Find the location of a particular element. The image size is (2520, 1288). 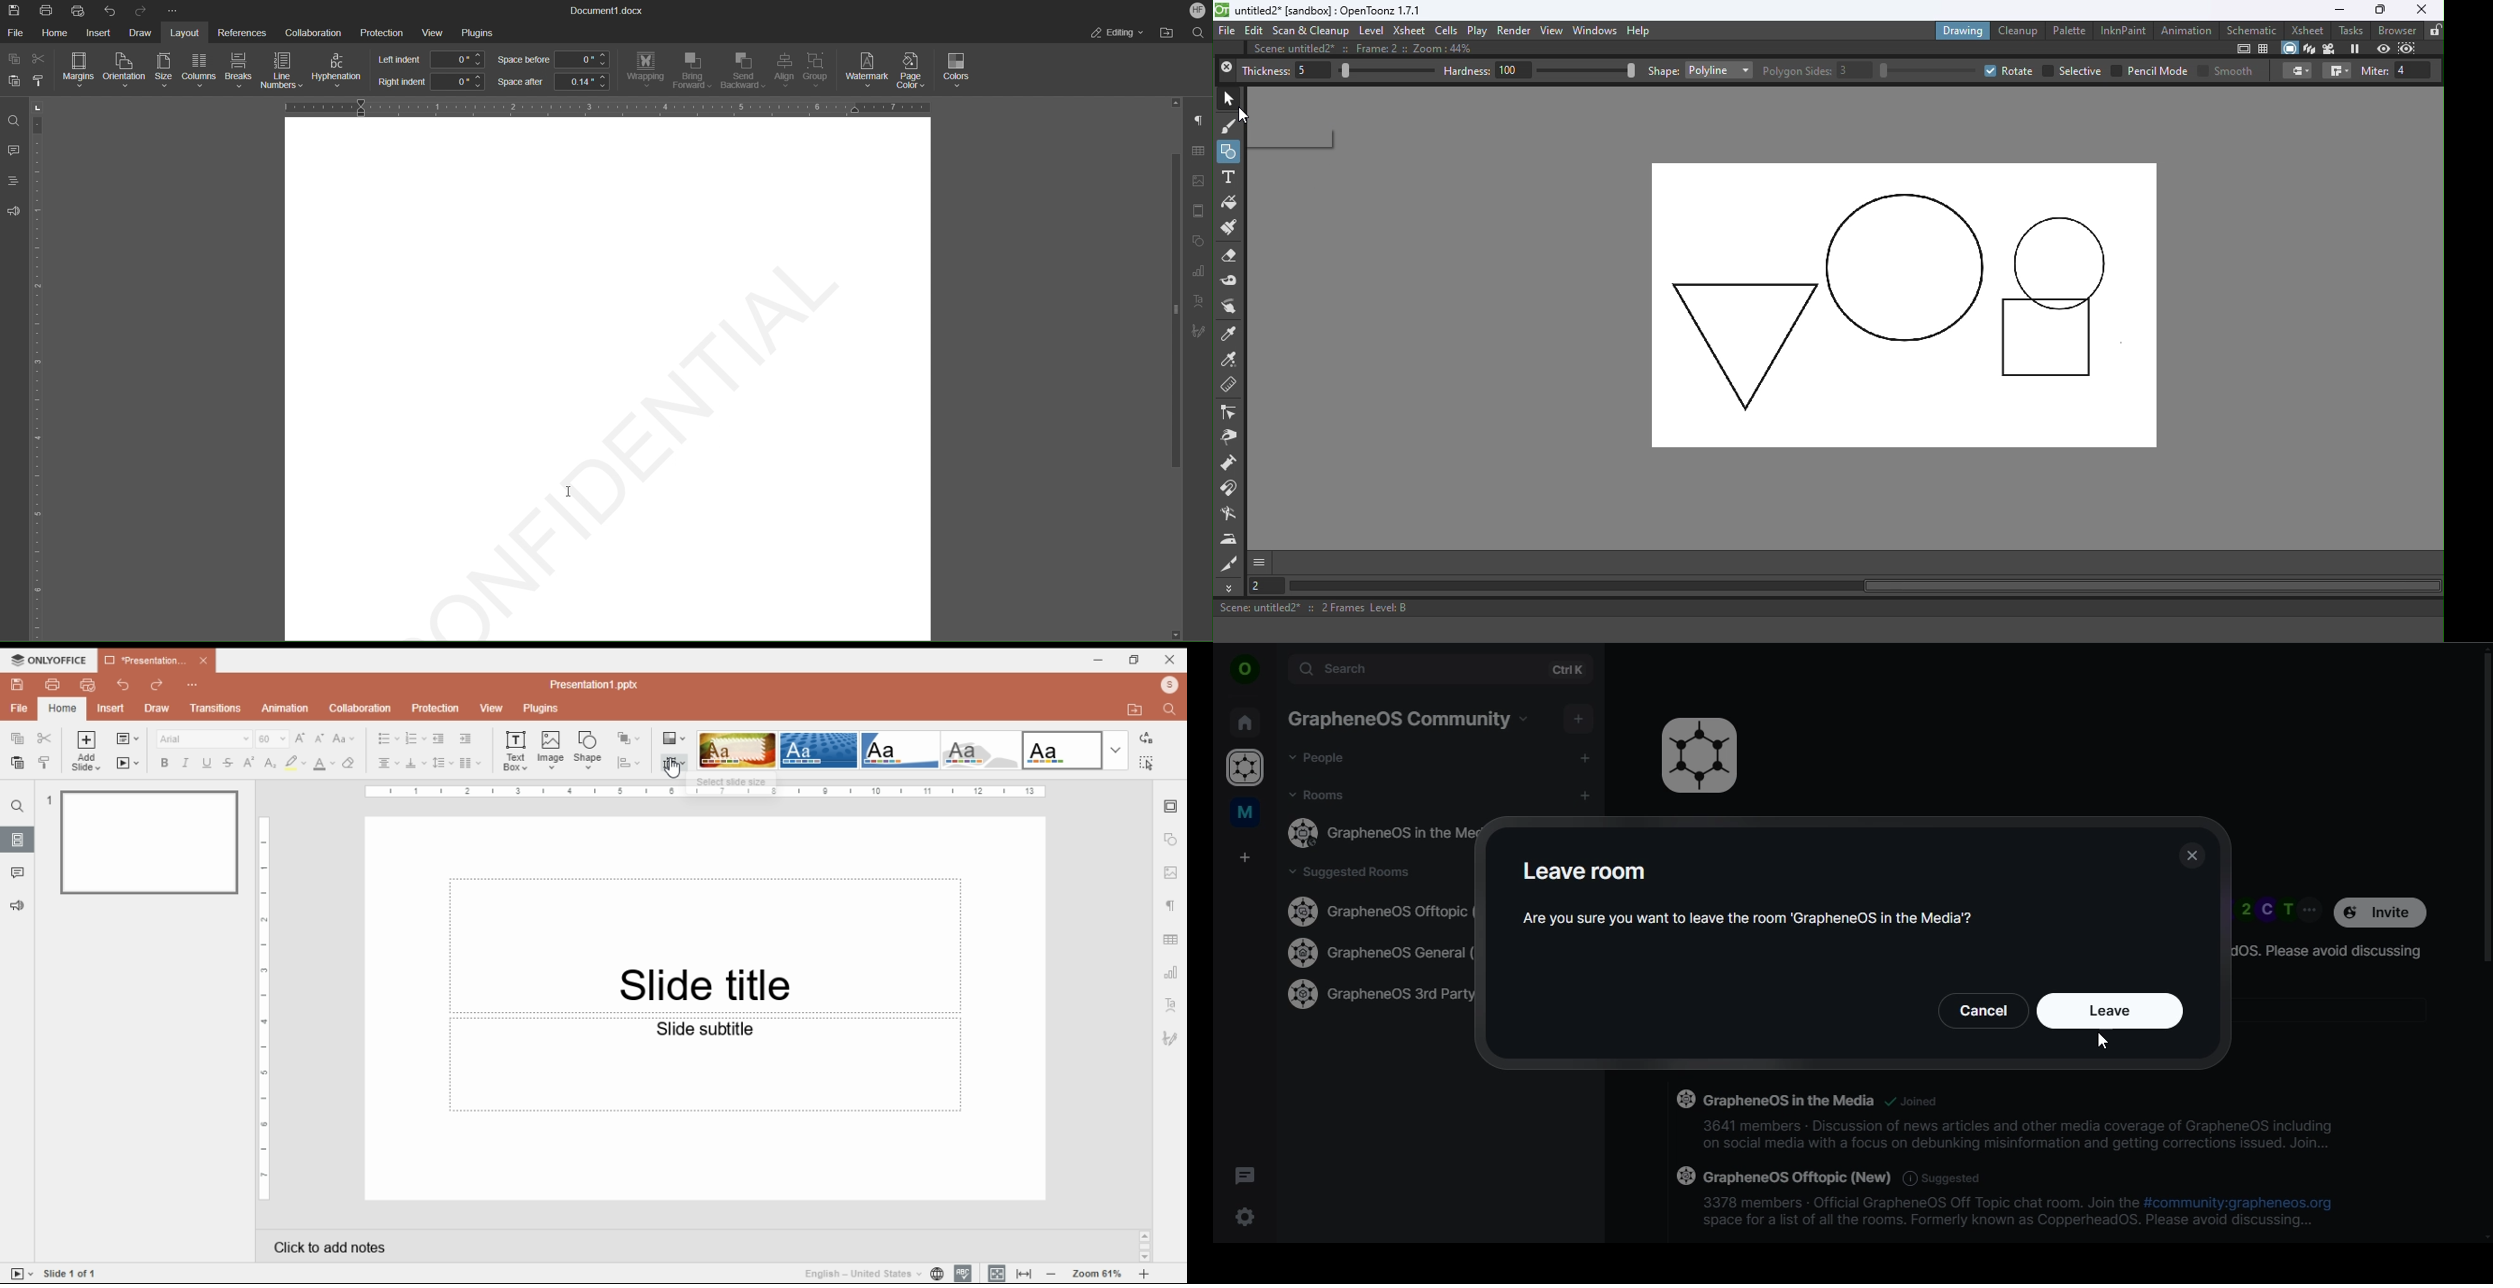

cursor is located at coordinates (2103, 1041).